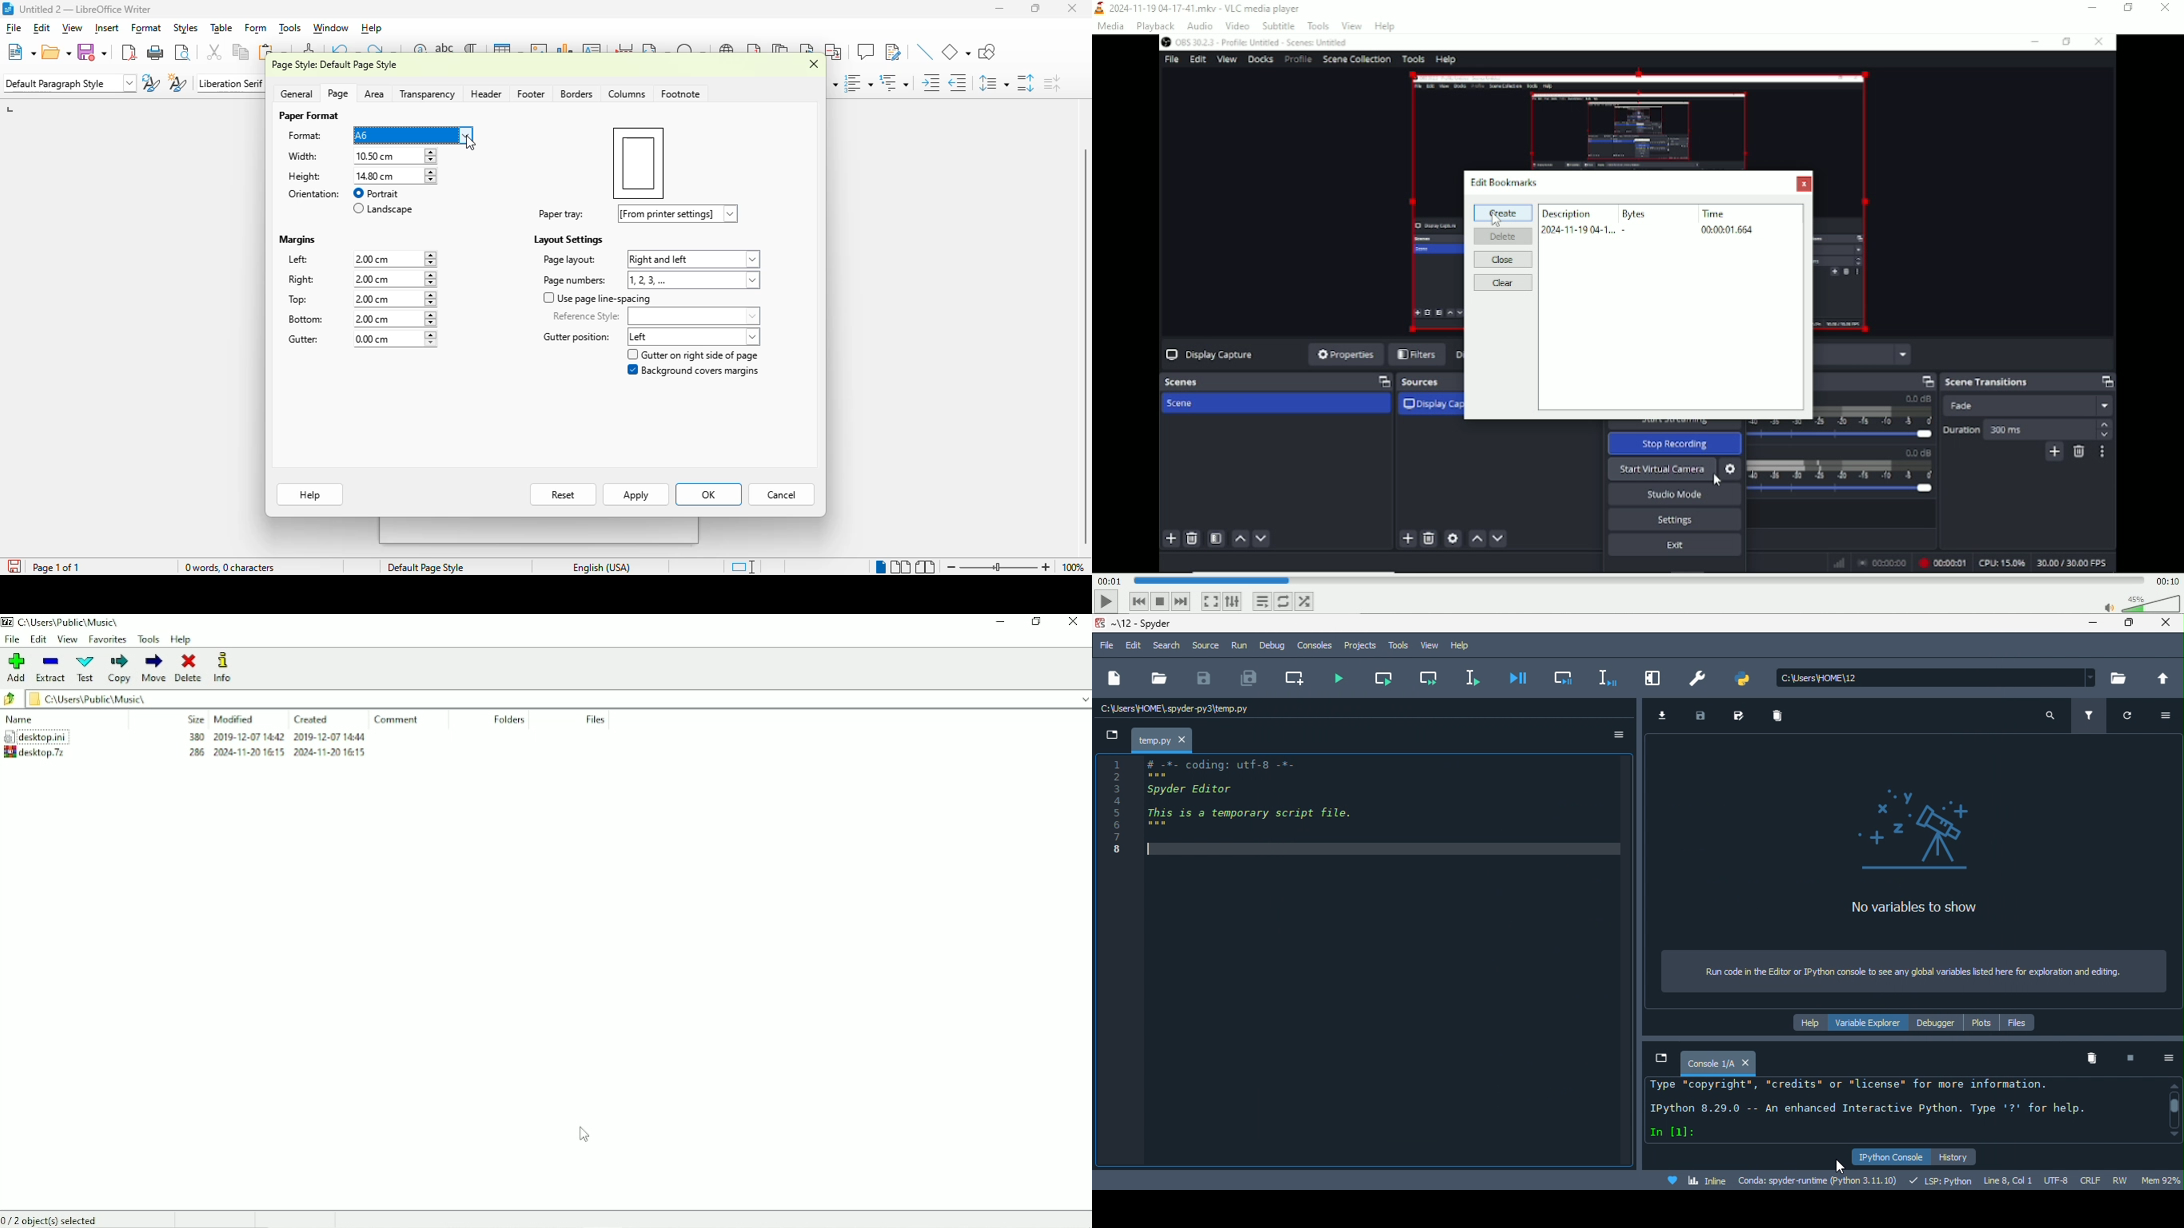 The width and height of the screenshot is (2184, 1232). What do you see at coordinates (1874, 1023) in the screenshot?
I see `variable explorer` at bounding box center [1874, 1023].